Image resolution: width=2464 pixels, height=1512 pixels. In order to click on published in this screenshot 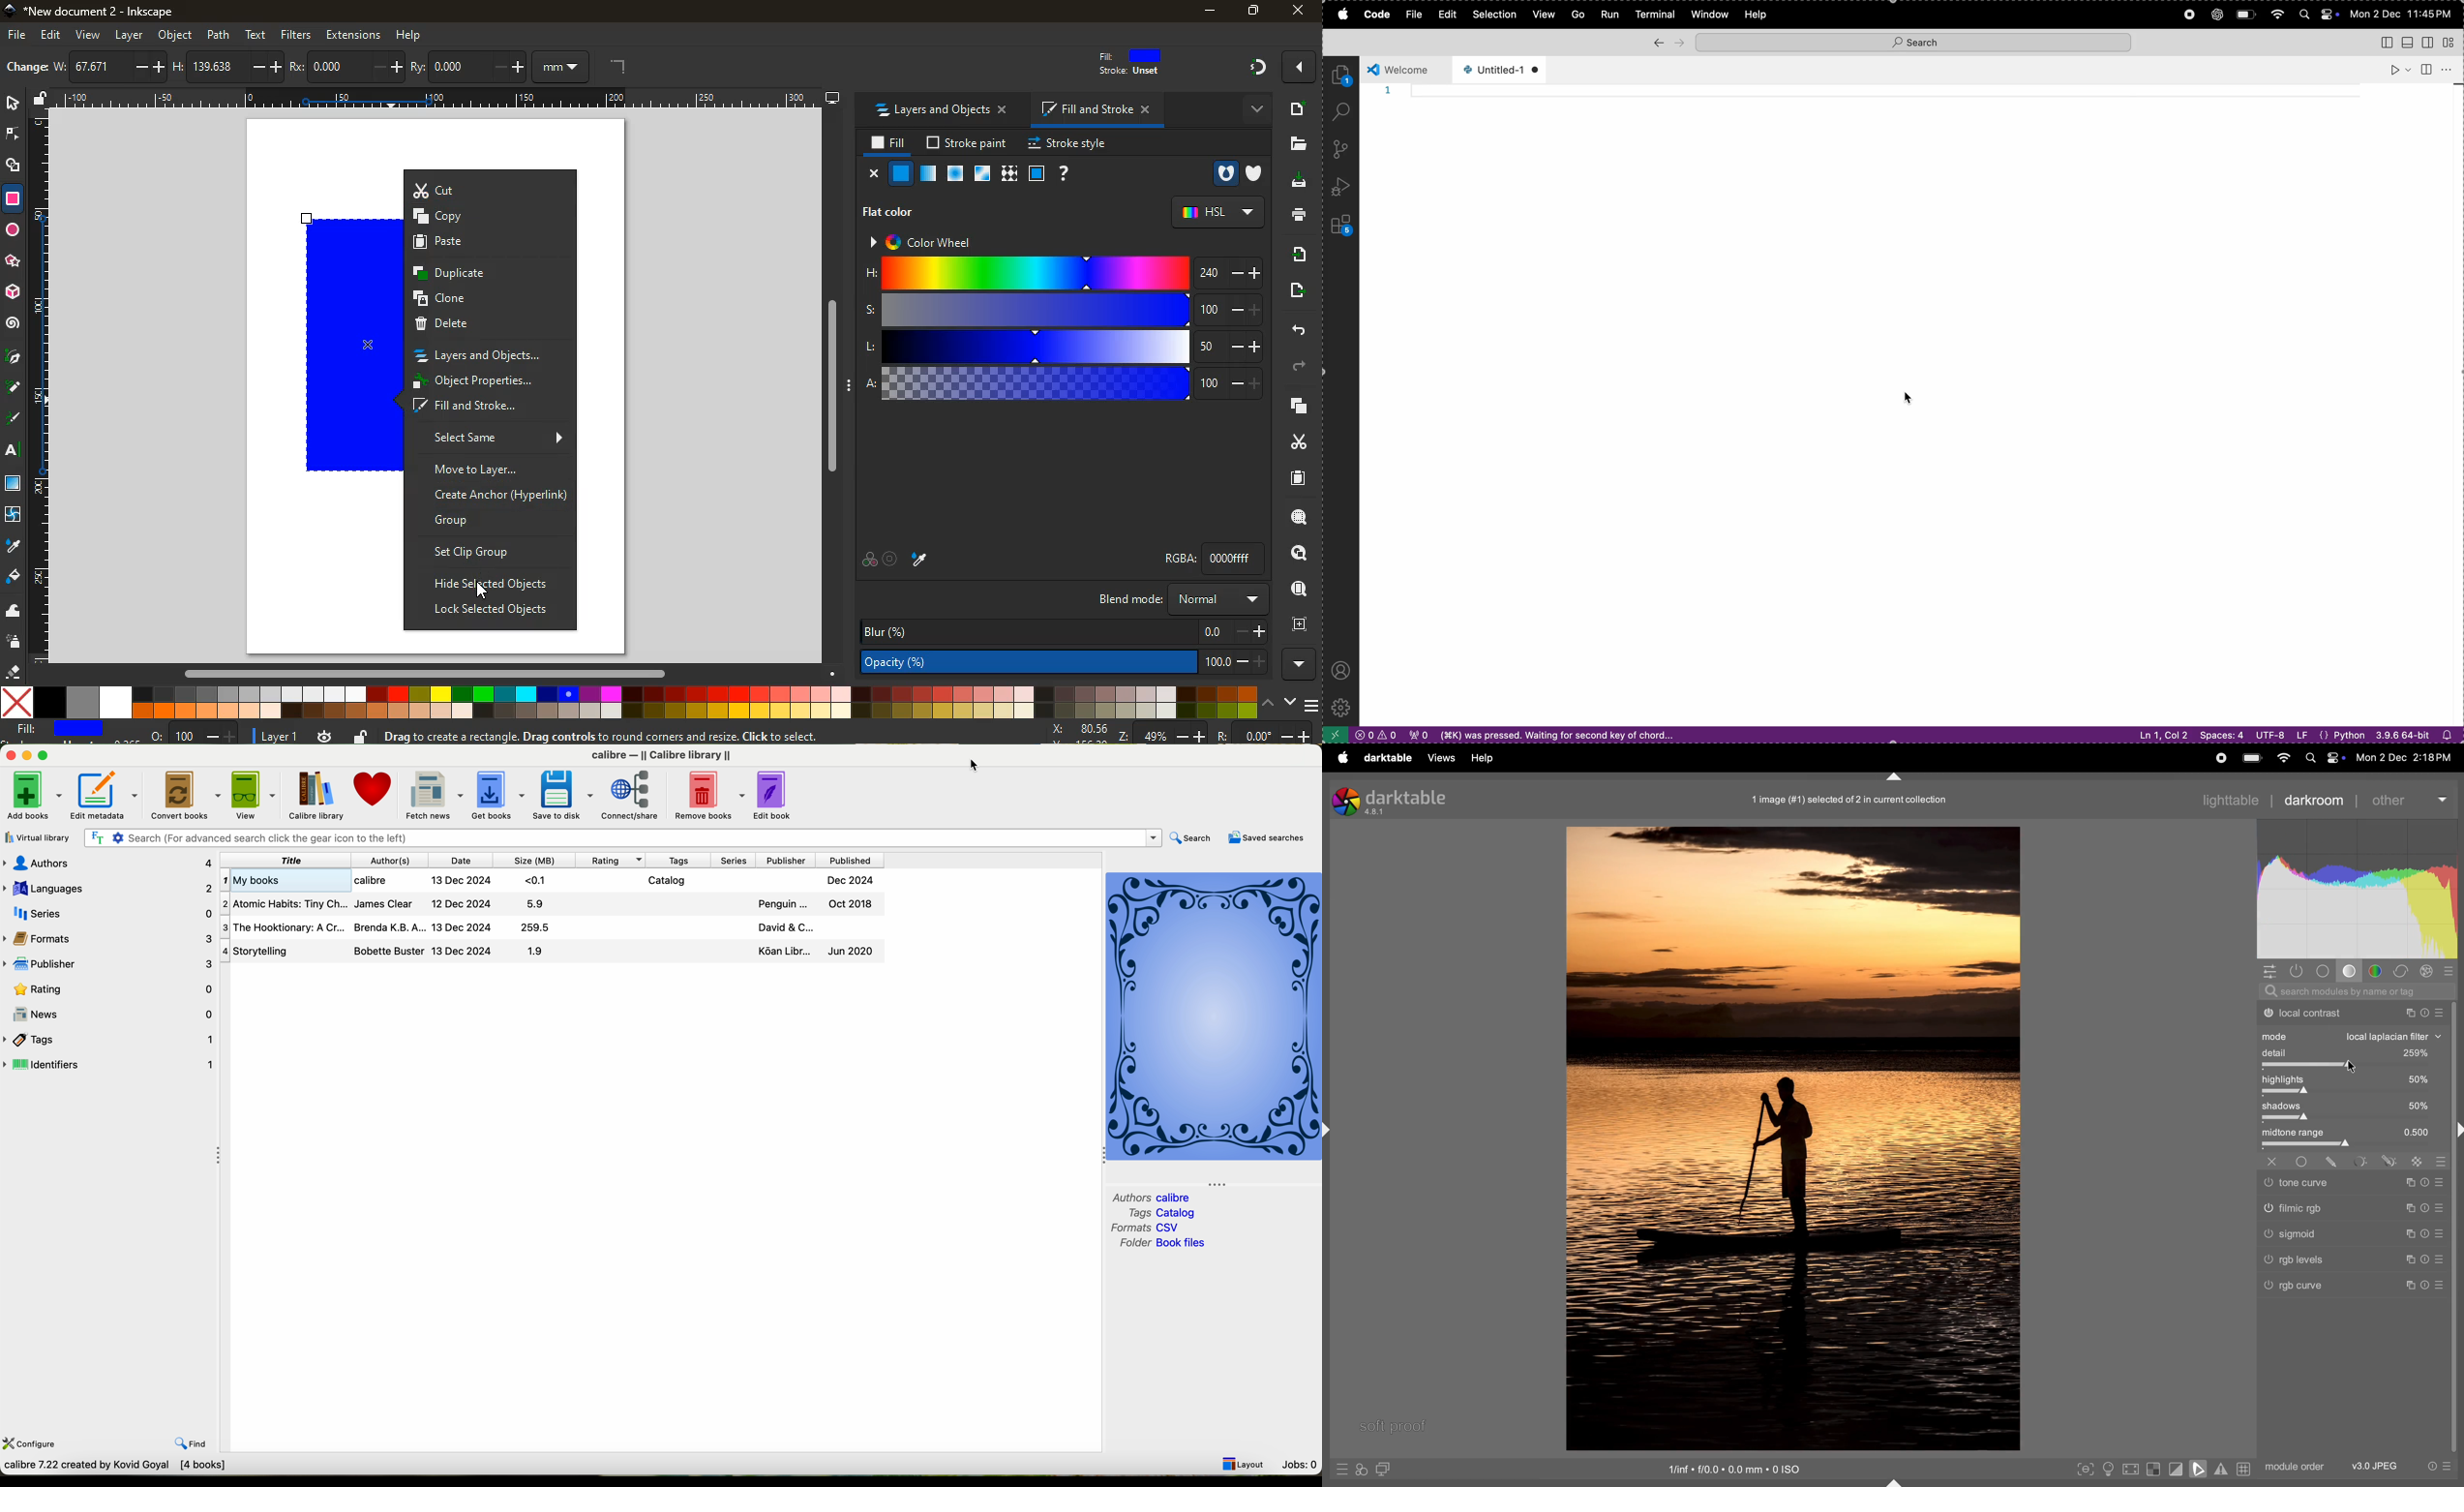, I will do `click(851, 861)`.